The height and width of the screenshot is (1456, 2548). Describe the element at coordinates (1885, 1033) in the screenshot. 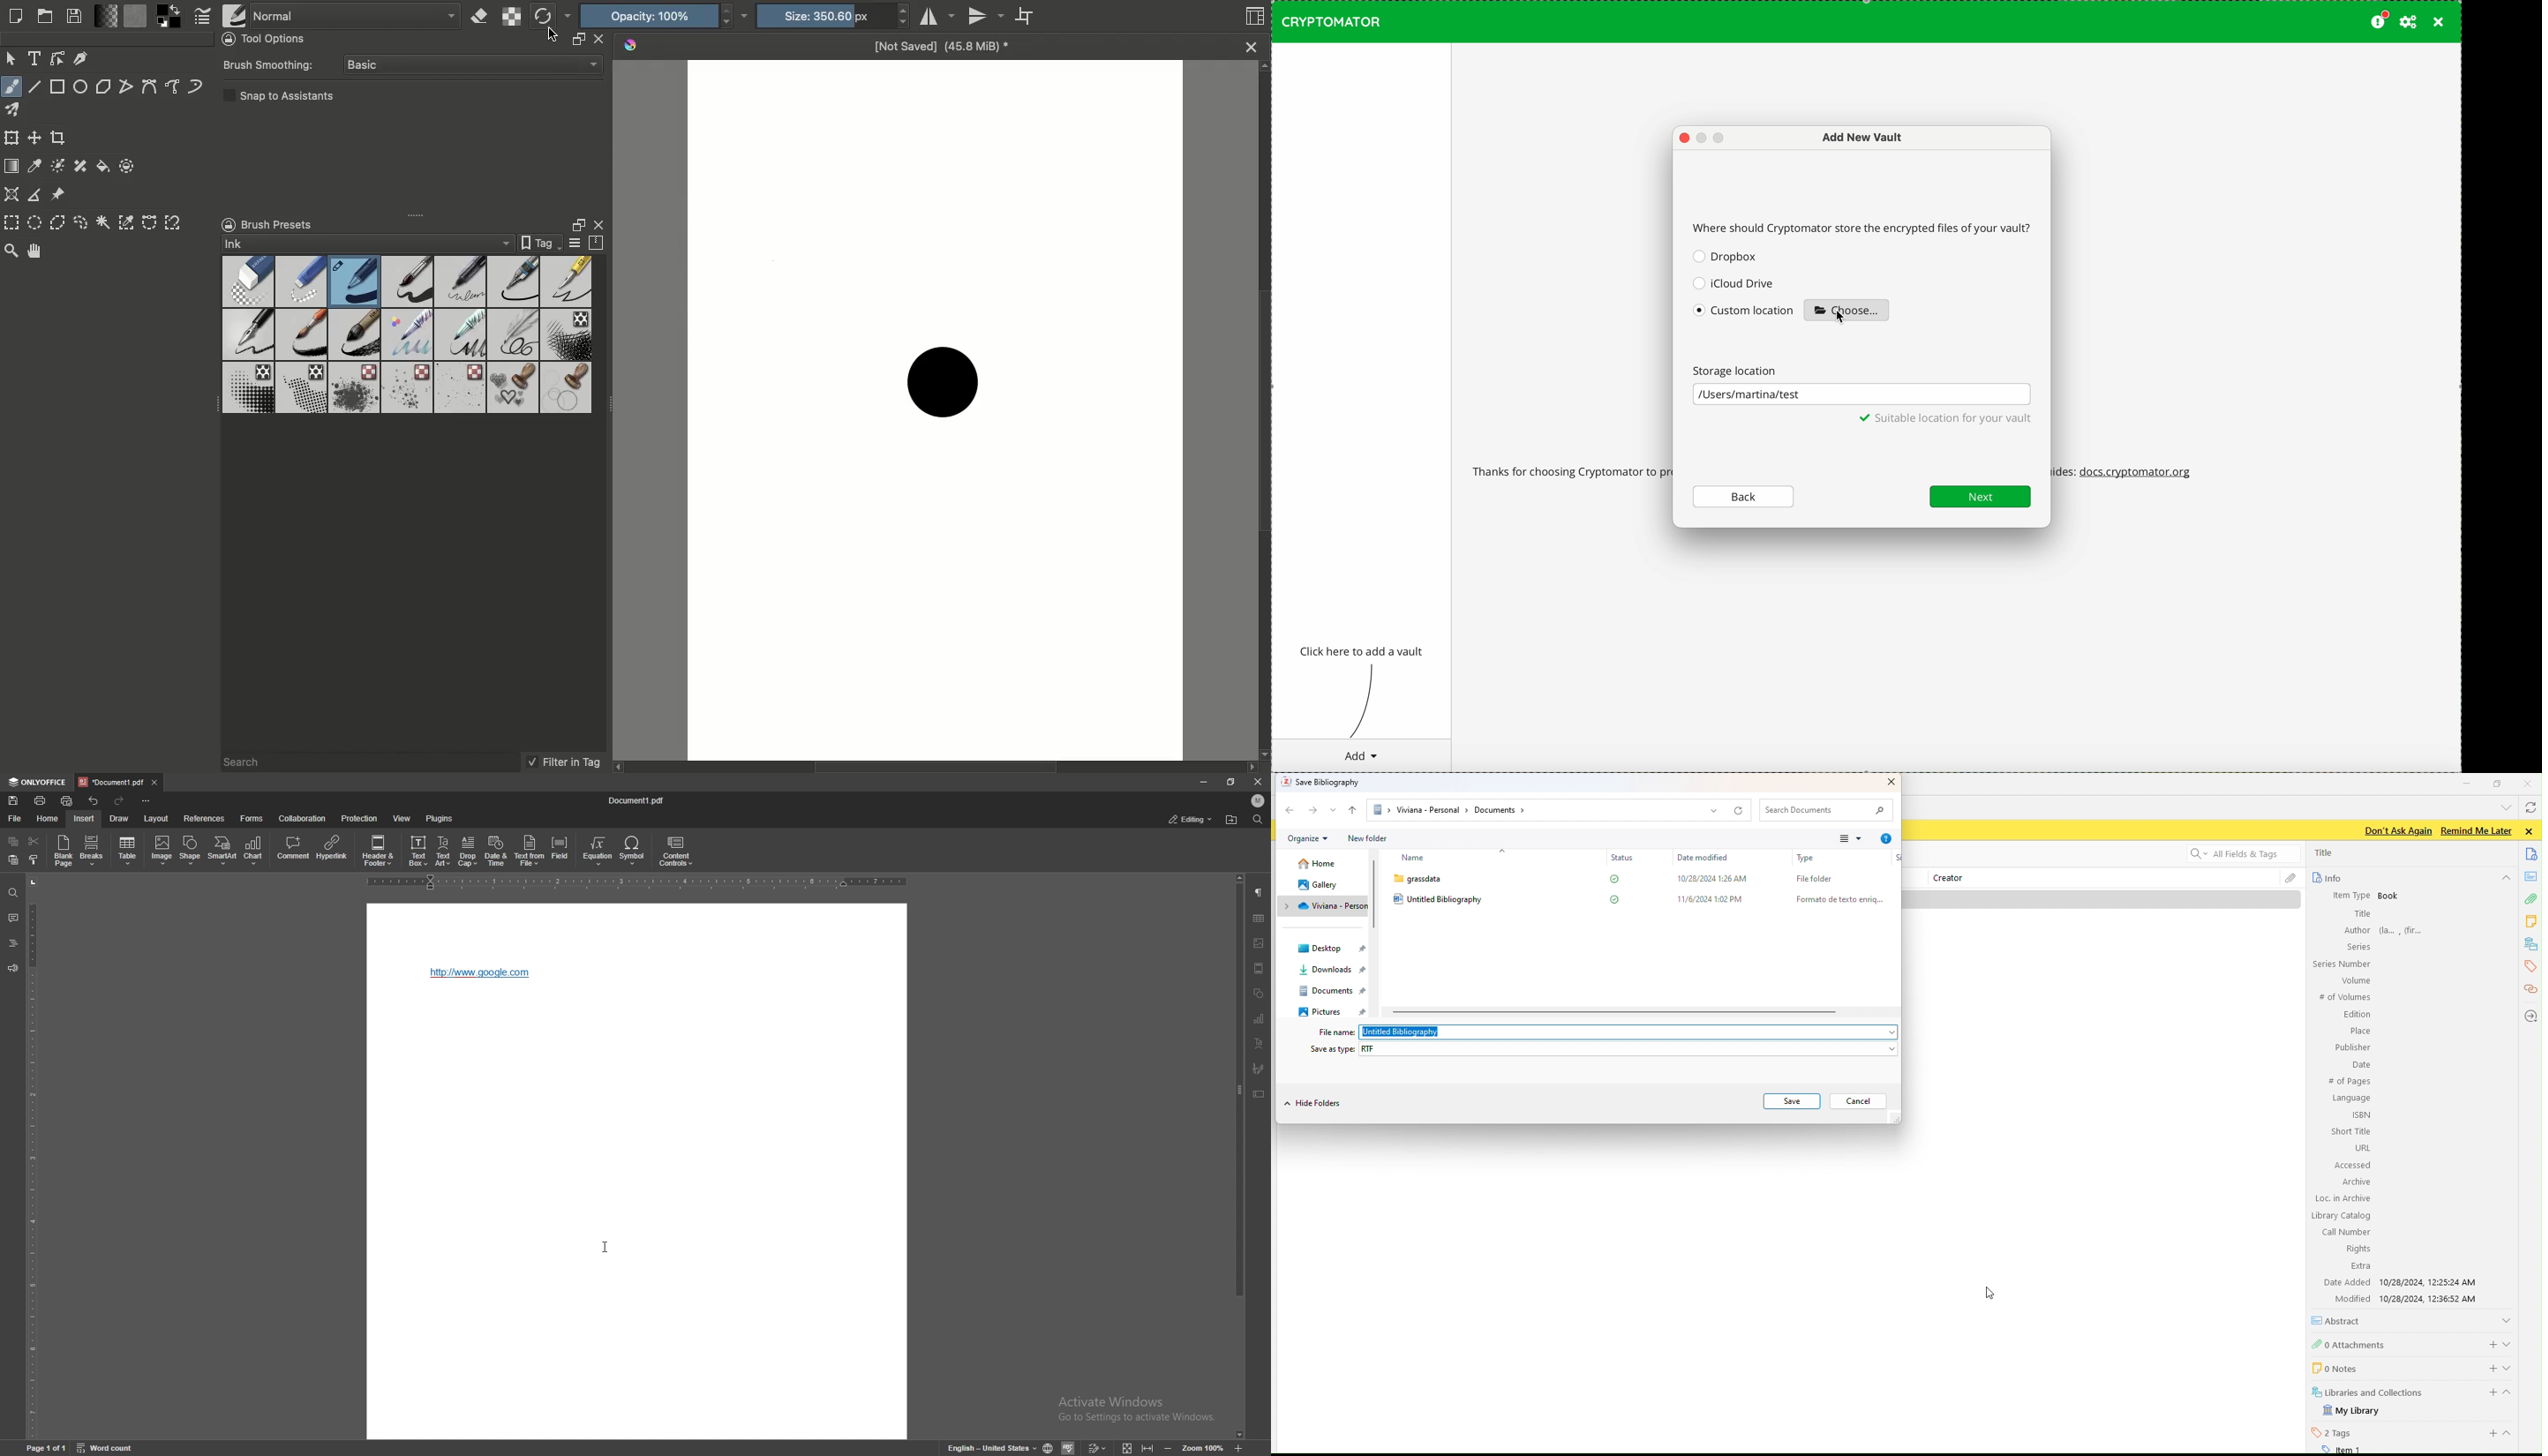

I see `dropdown ` at that location.